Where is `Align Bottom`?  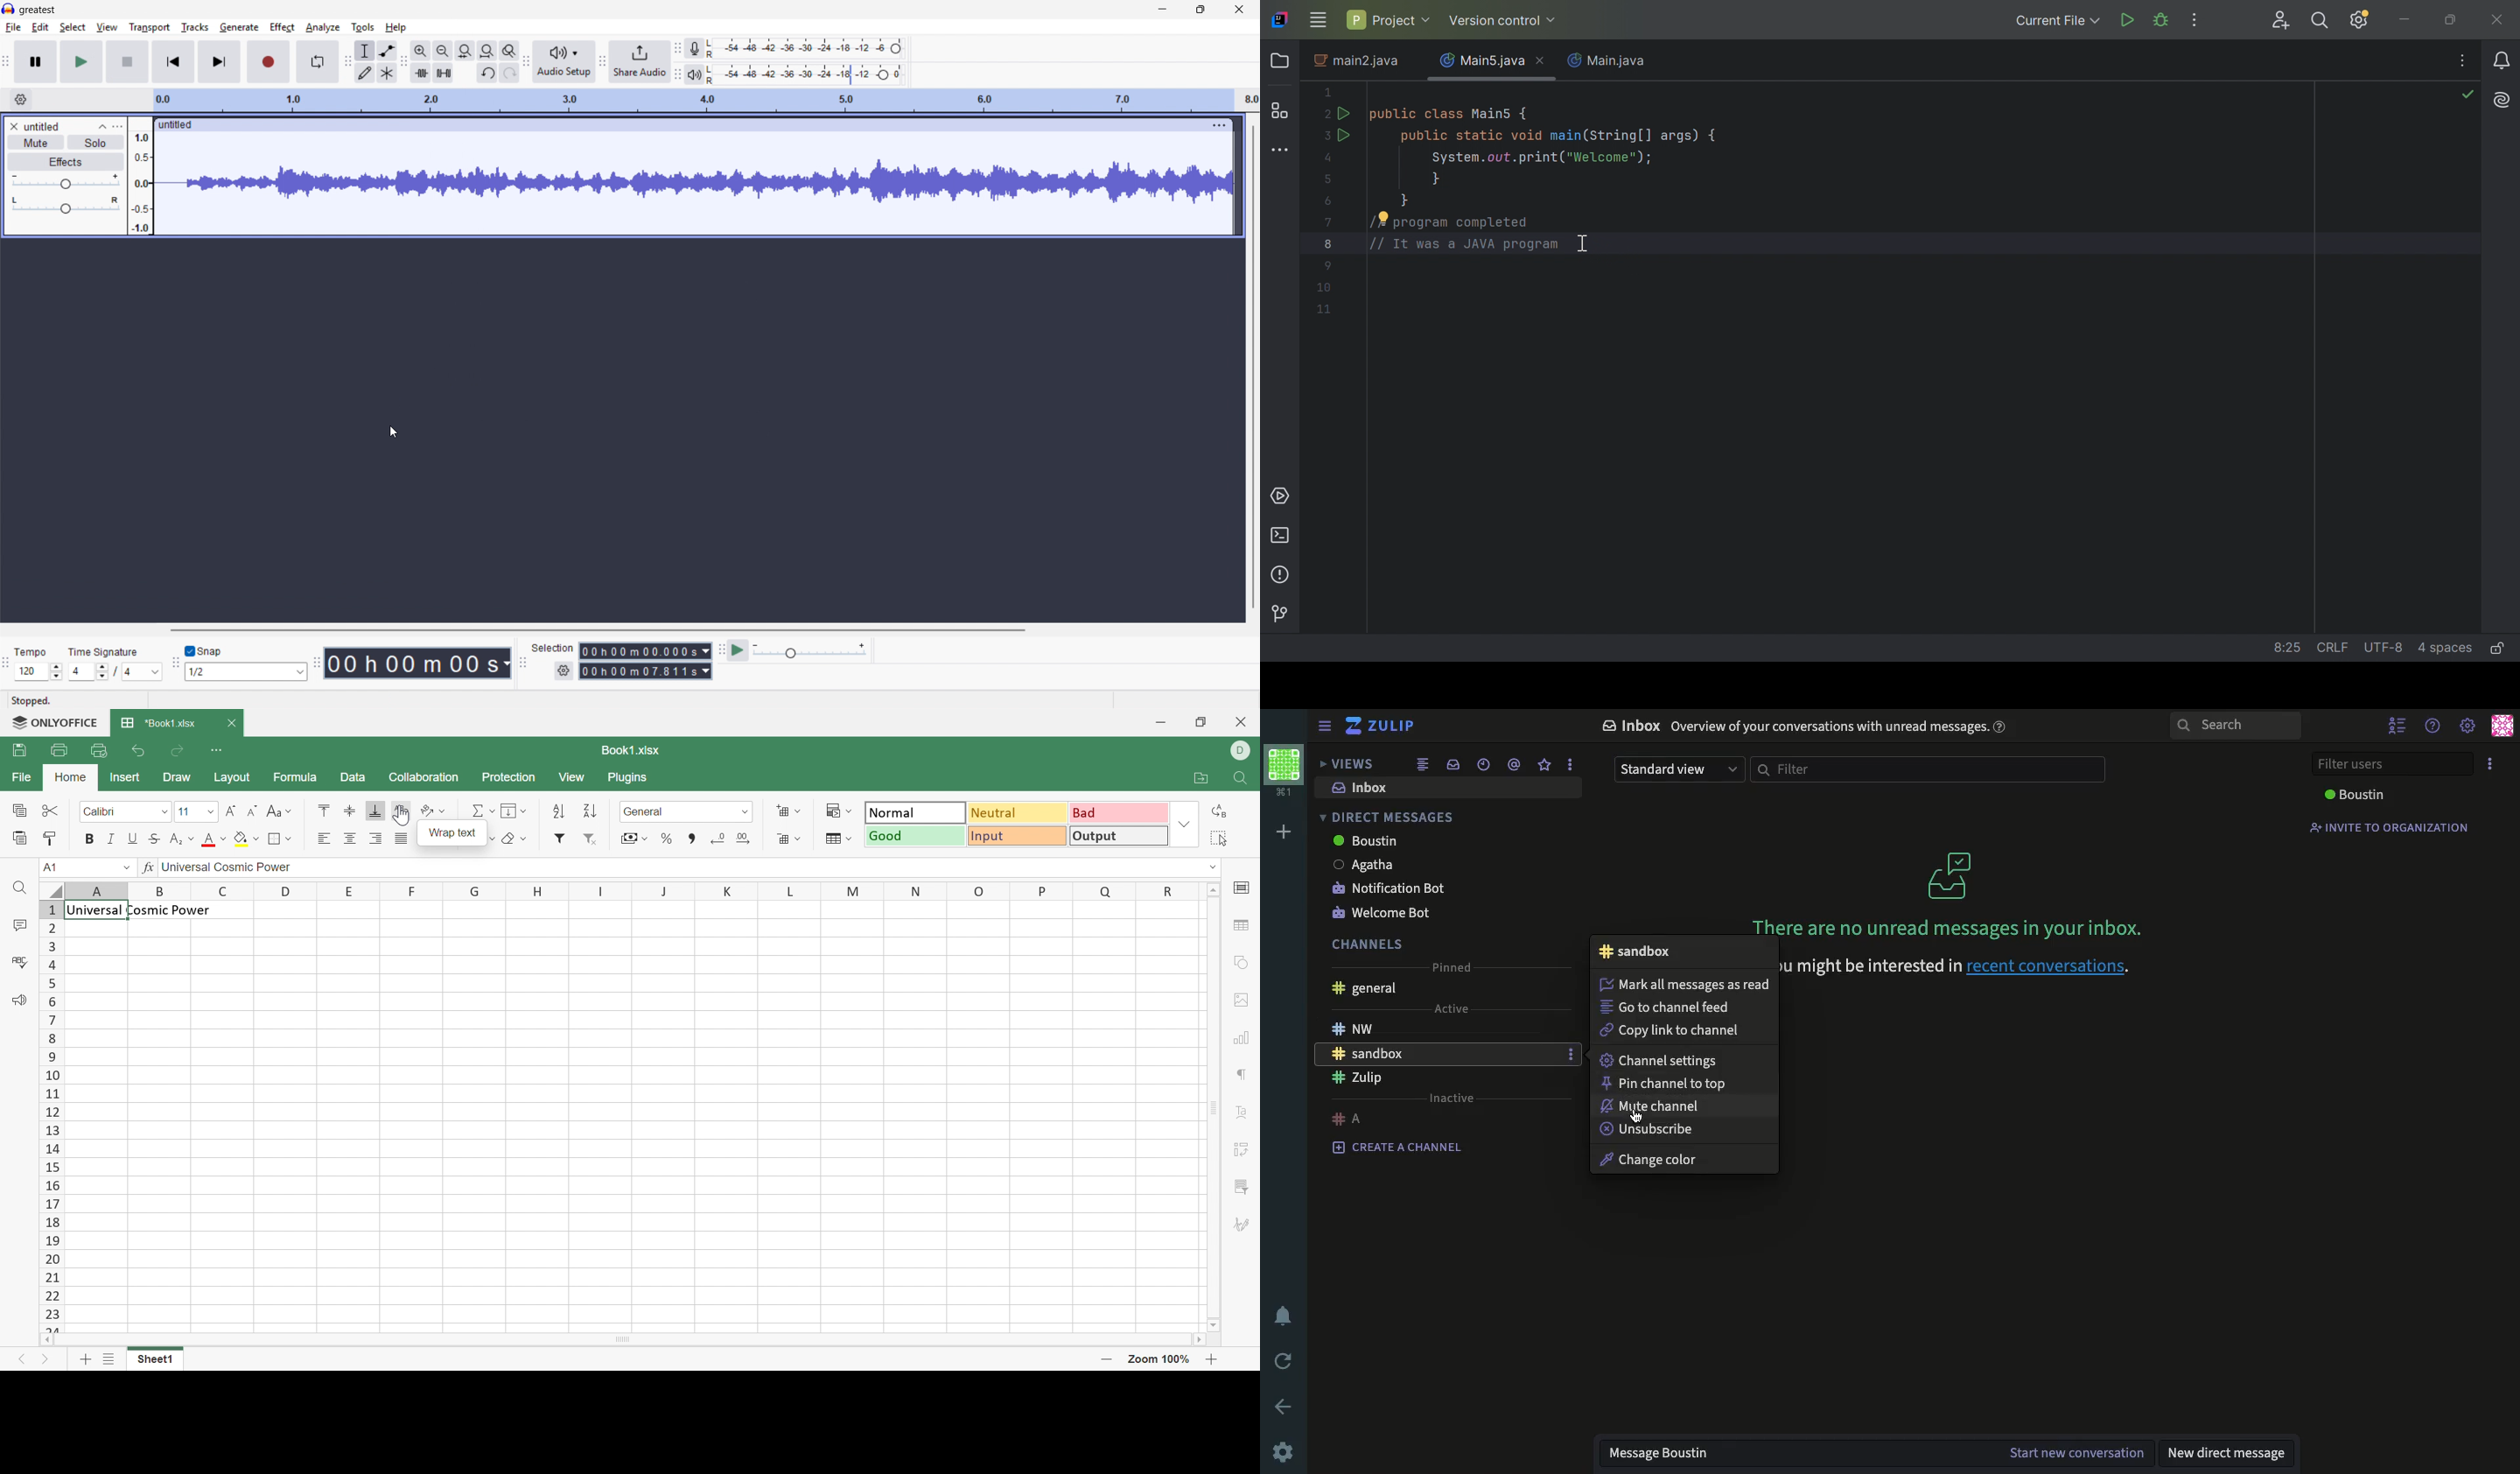
Align Bottom is located at coordinates (377, 811).